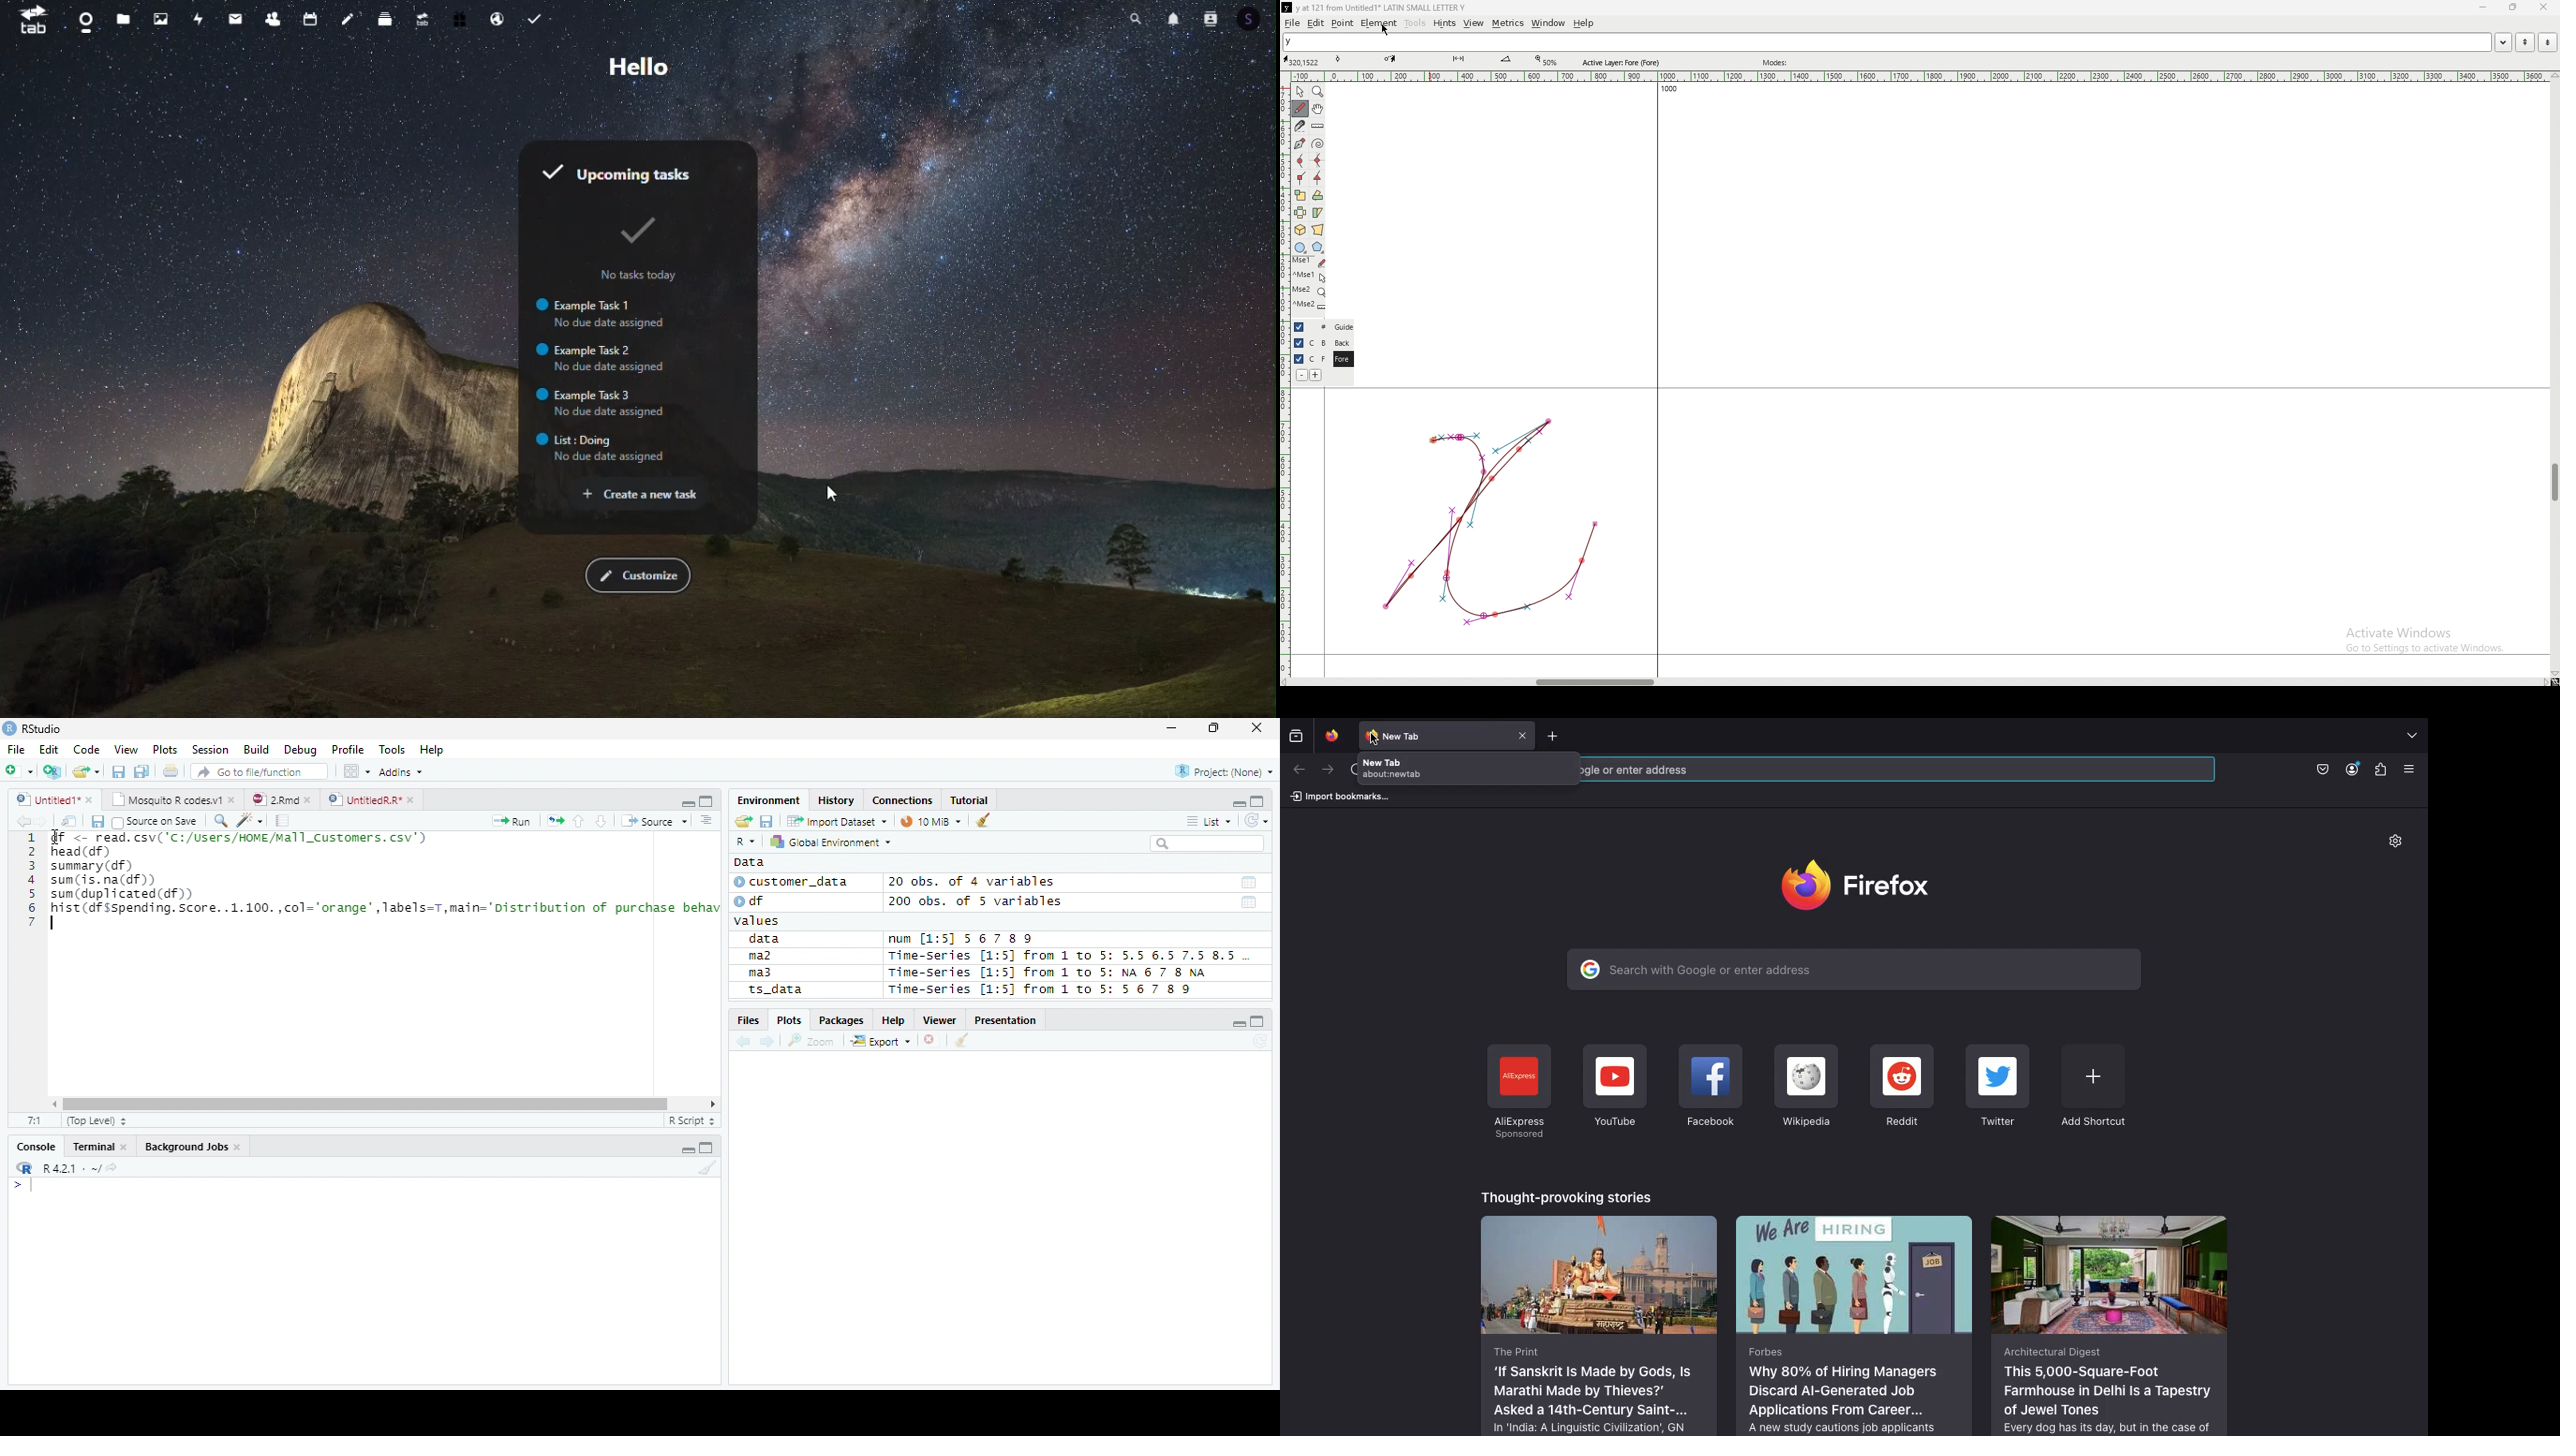 This screenshot has height=1456, width=2576. Describe the element at coordinates (970, 800) in the screenshot. I see `Tutorial` at that location.